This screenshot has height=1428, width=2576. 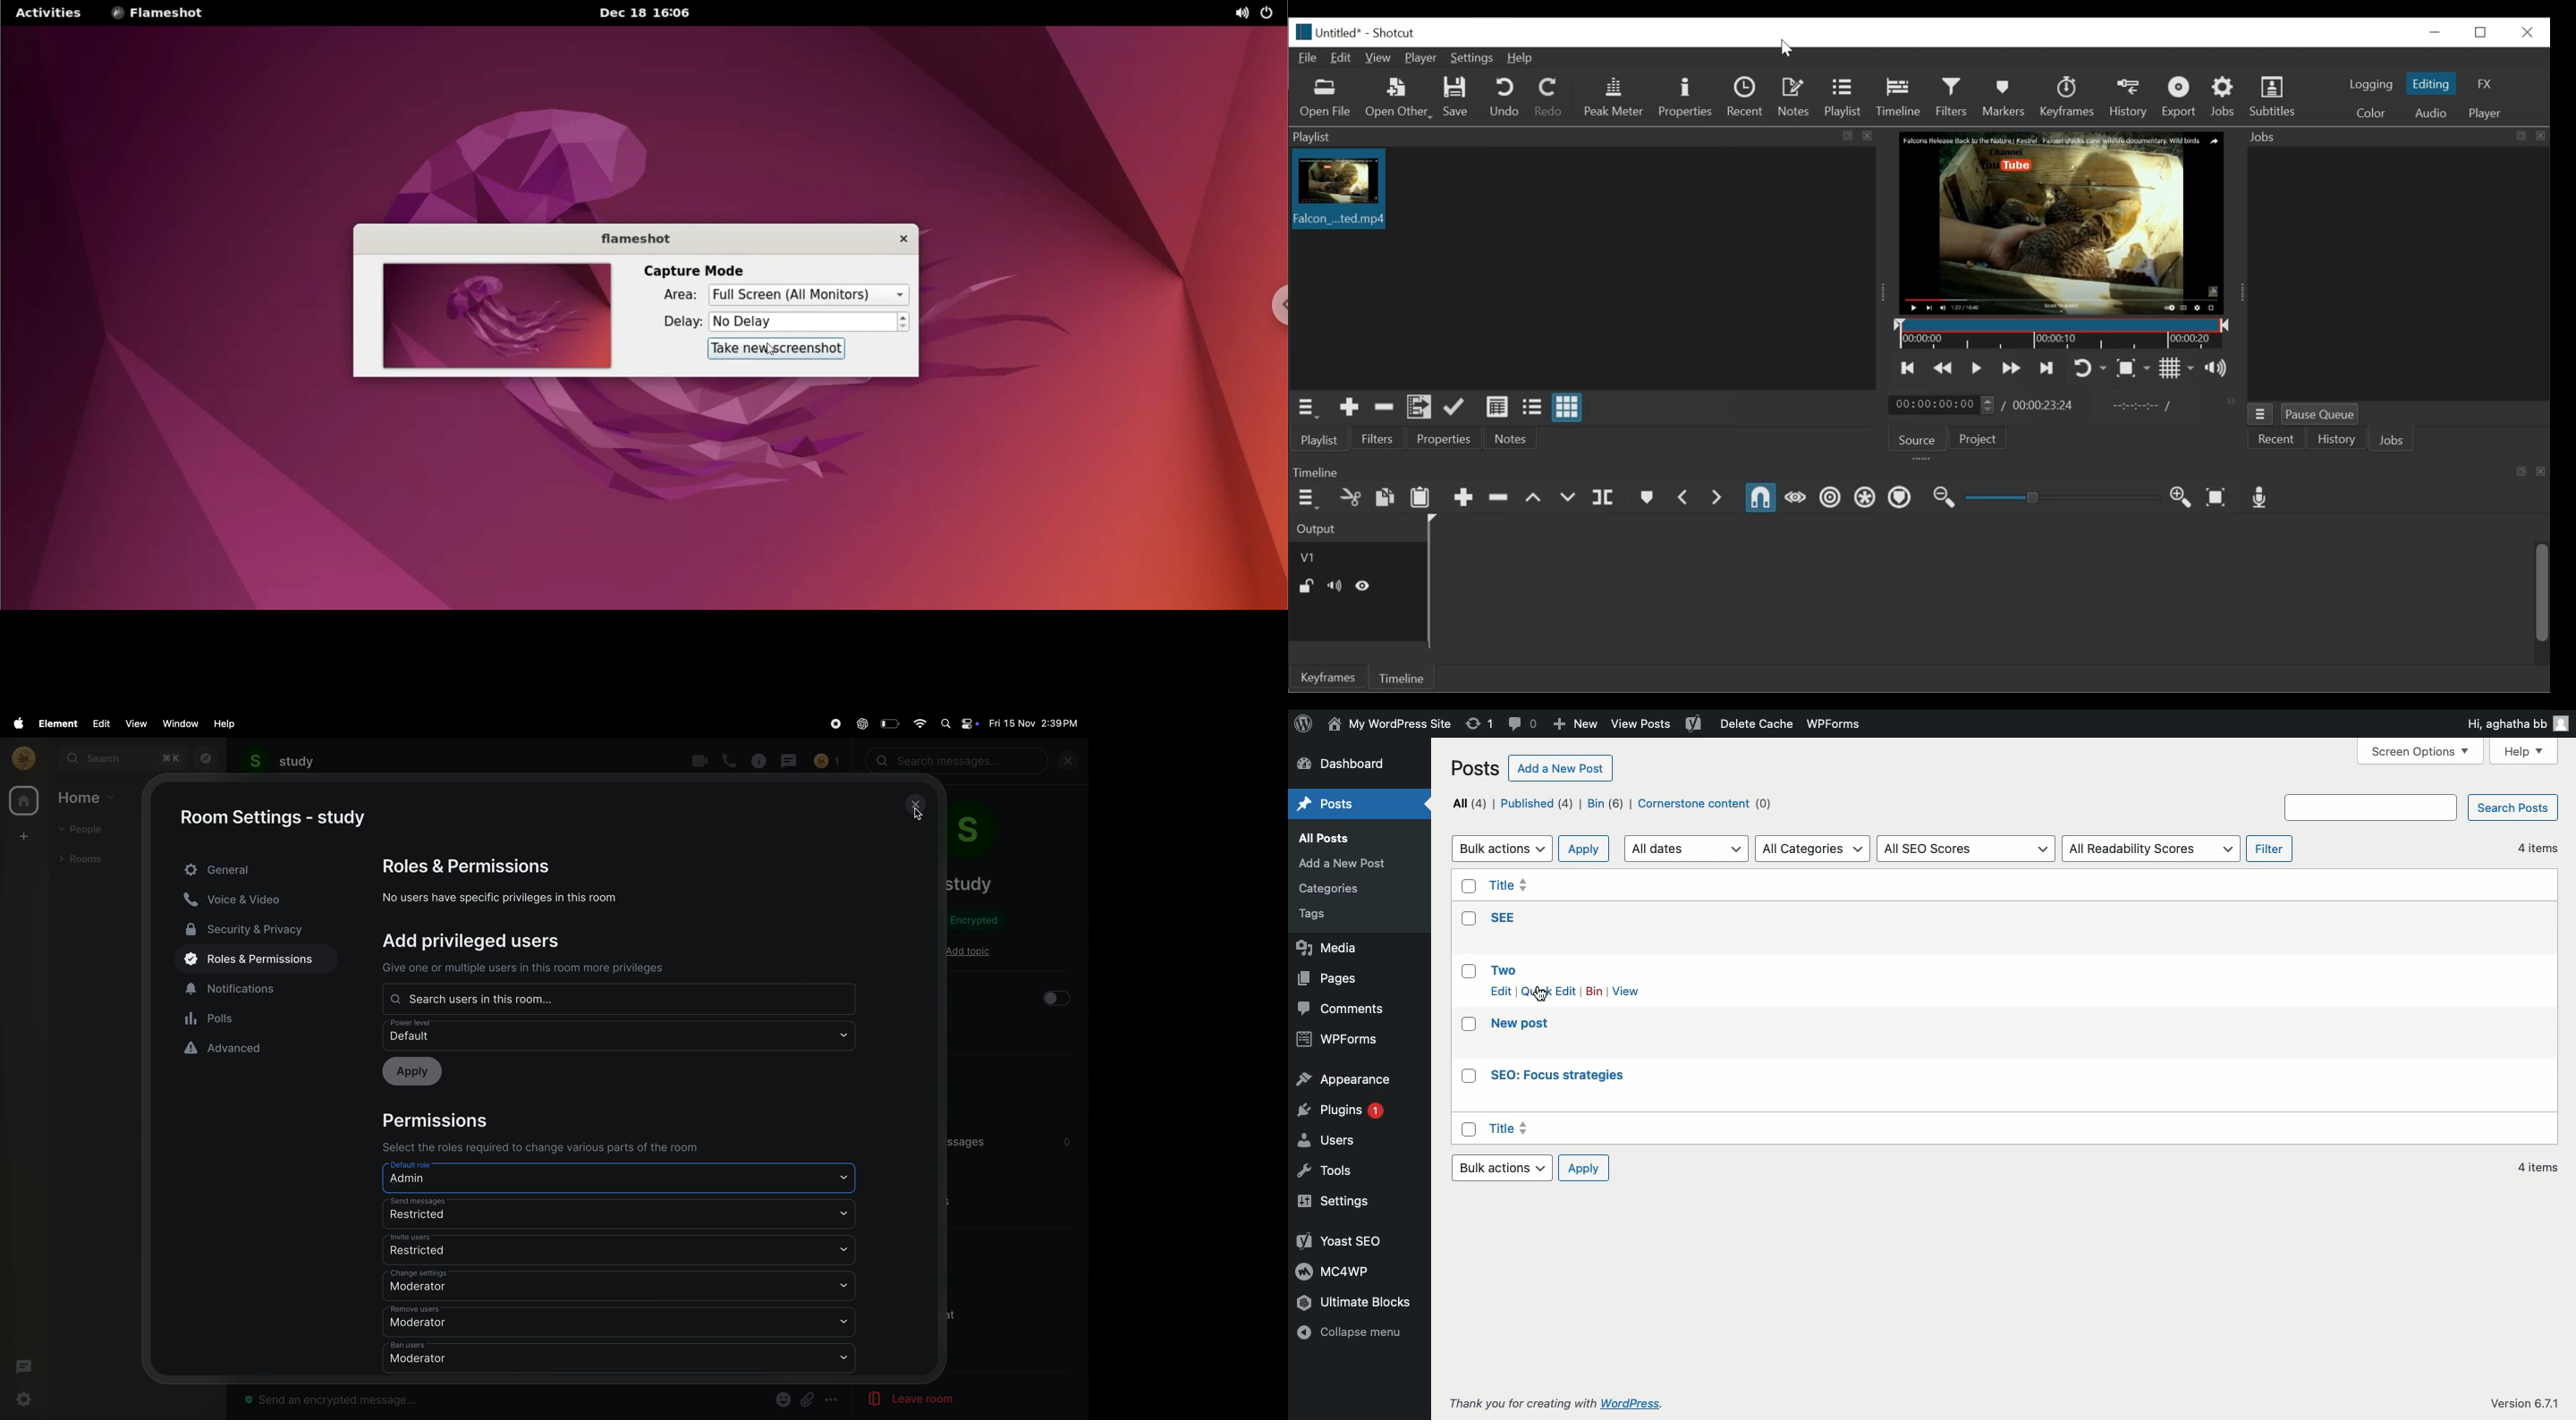 I want to click on messages, so click(x=792, y=759).